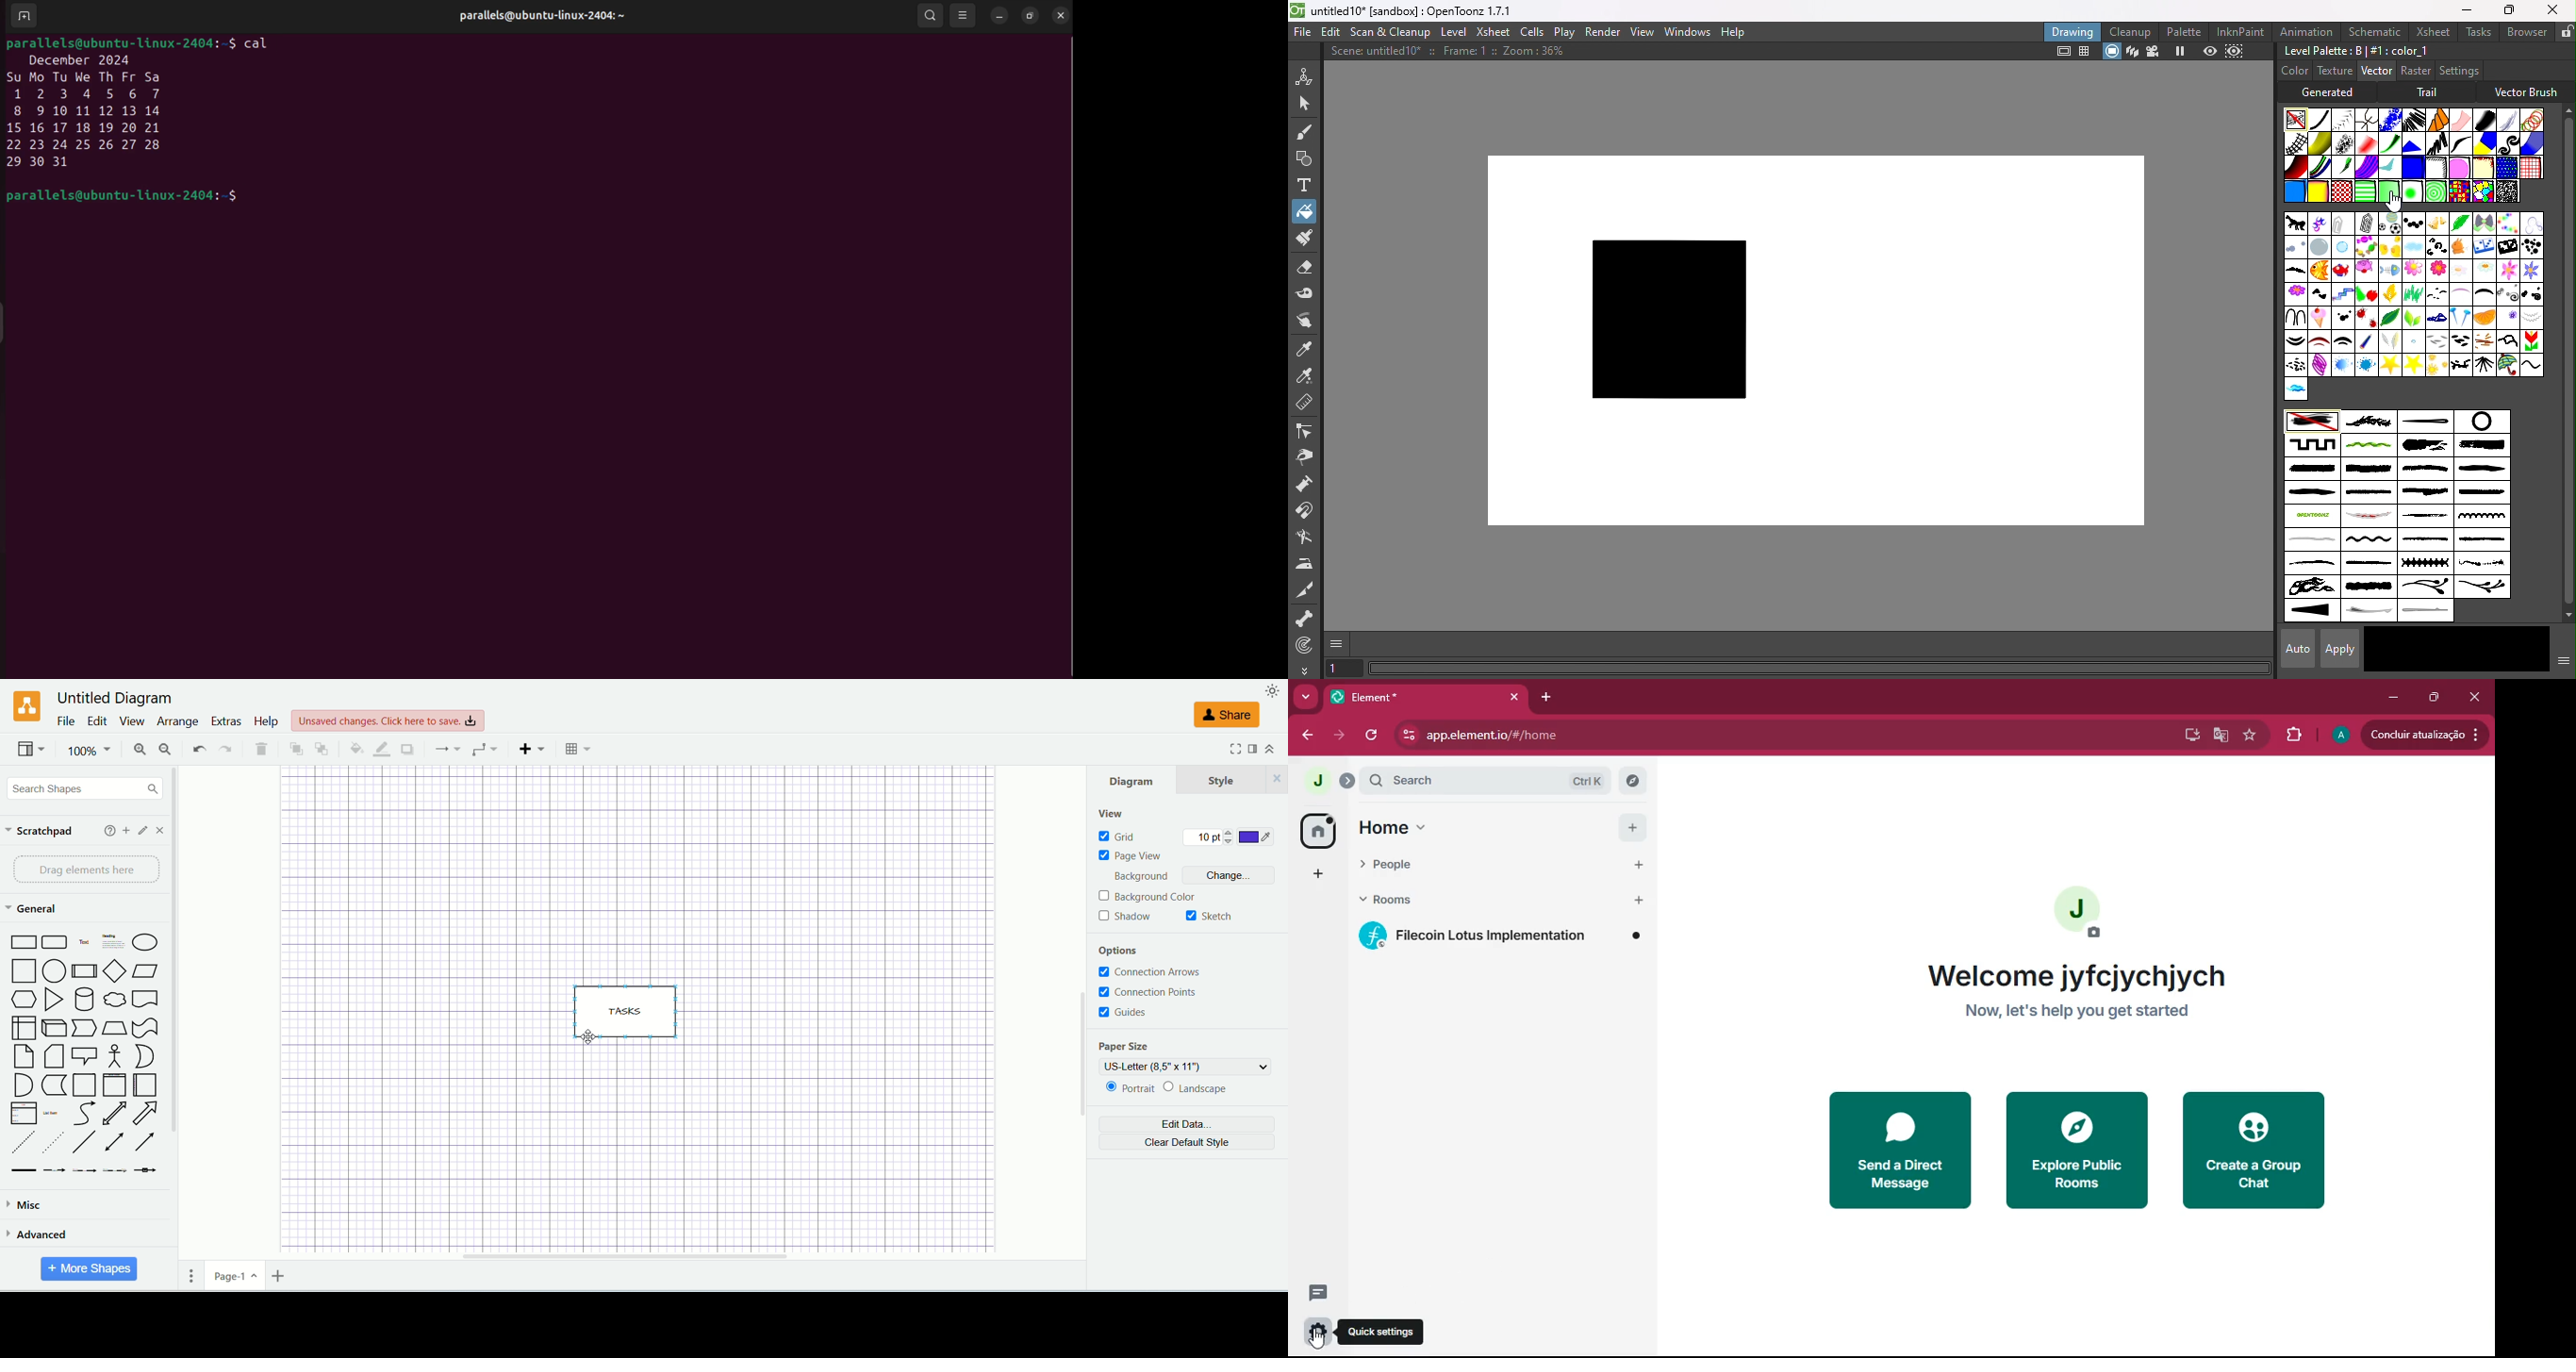 The width and height of the screenshot is (2576, 1372). Describe the element at coordinates (2074, 1152) in the screenshot. I see `explore public rooms` at that location.